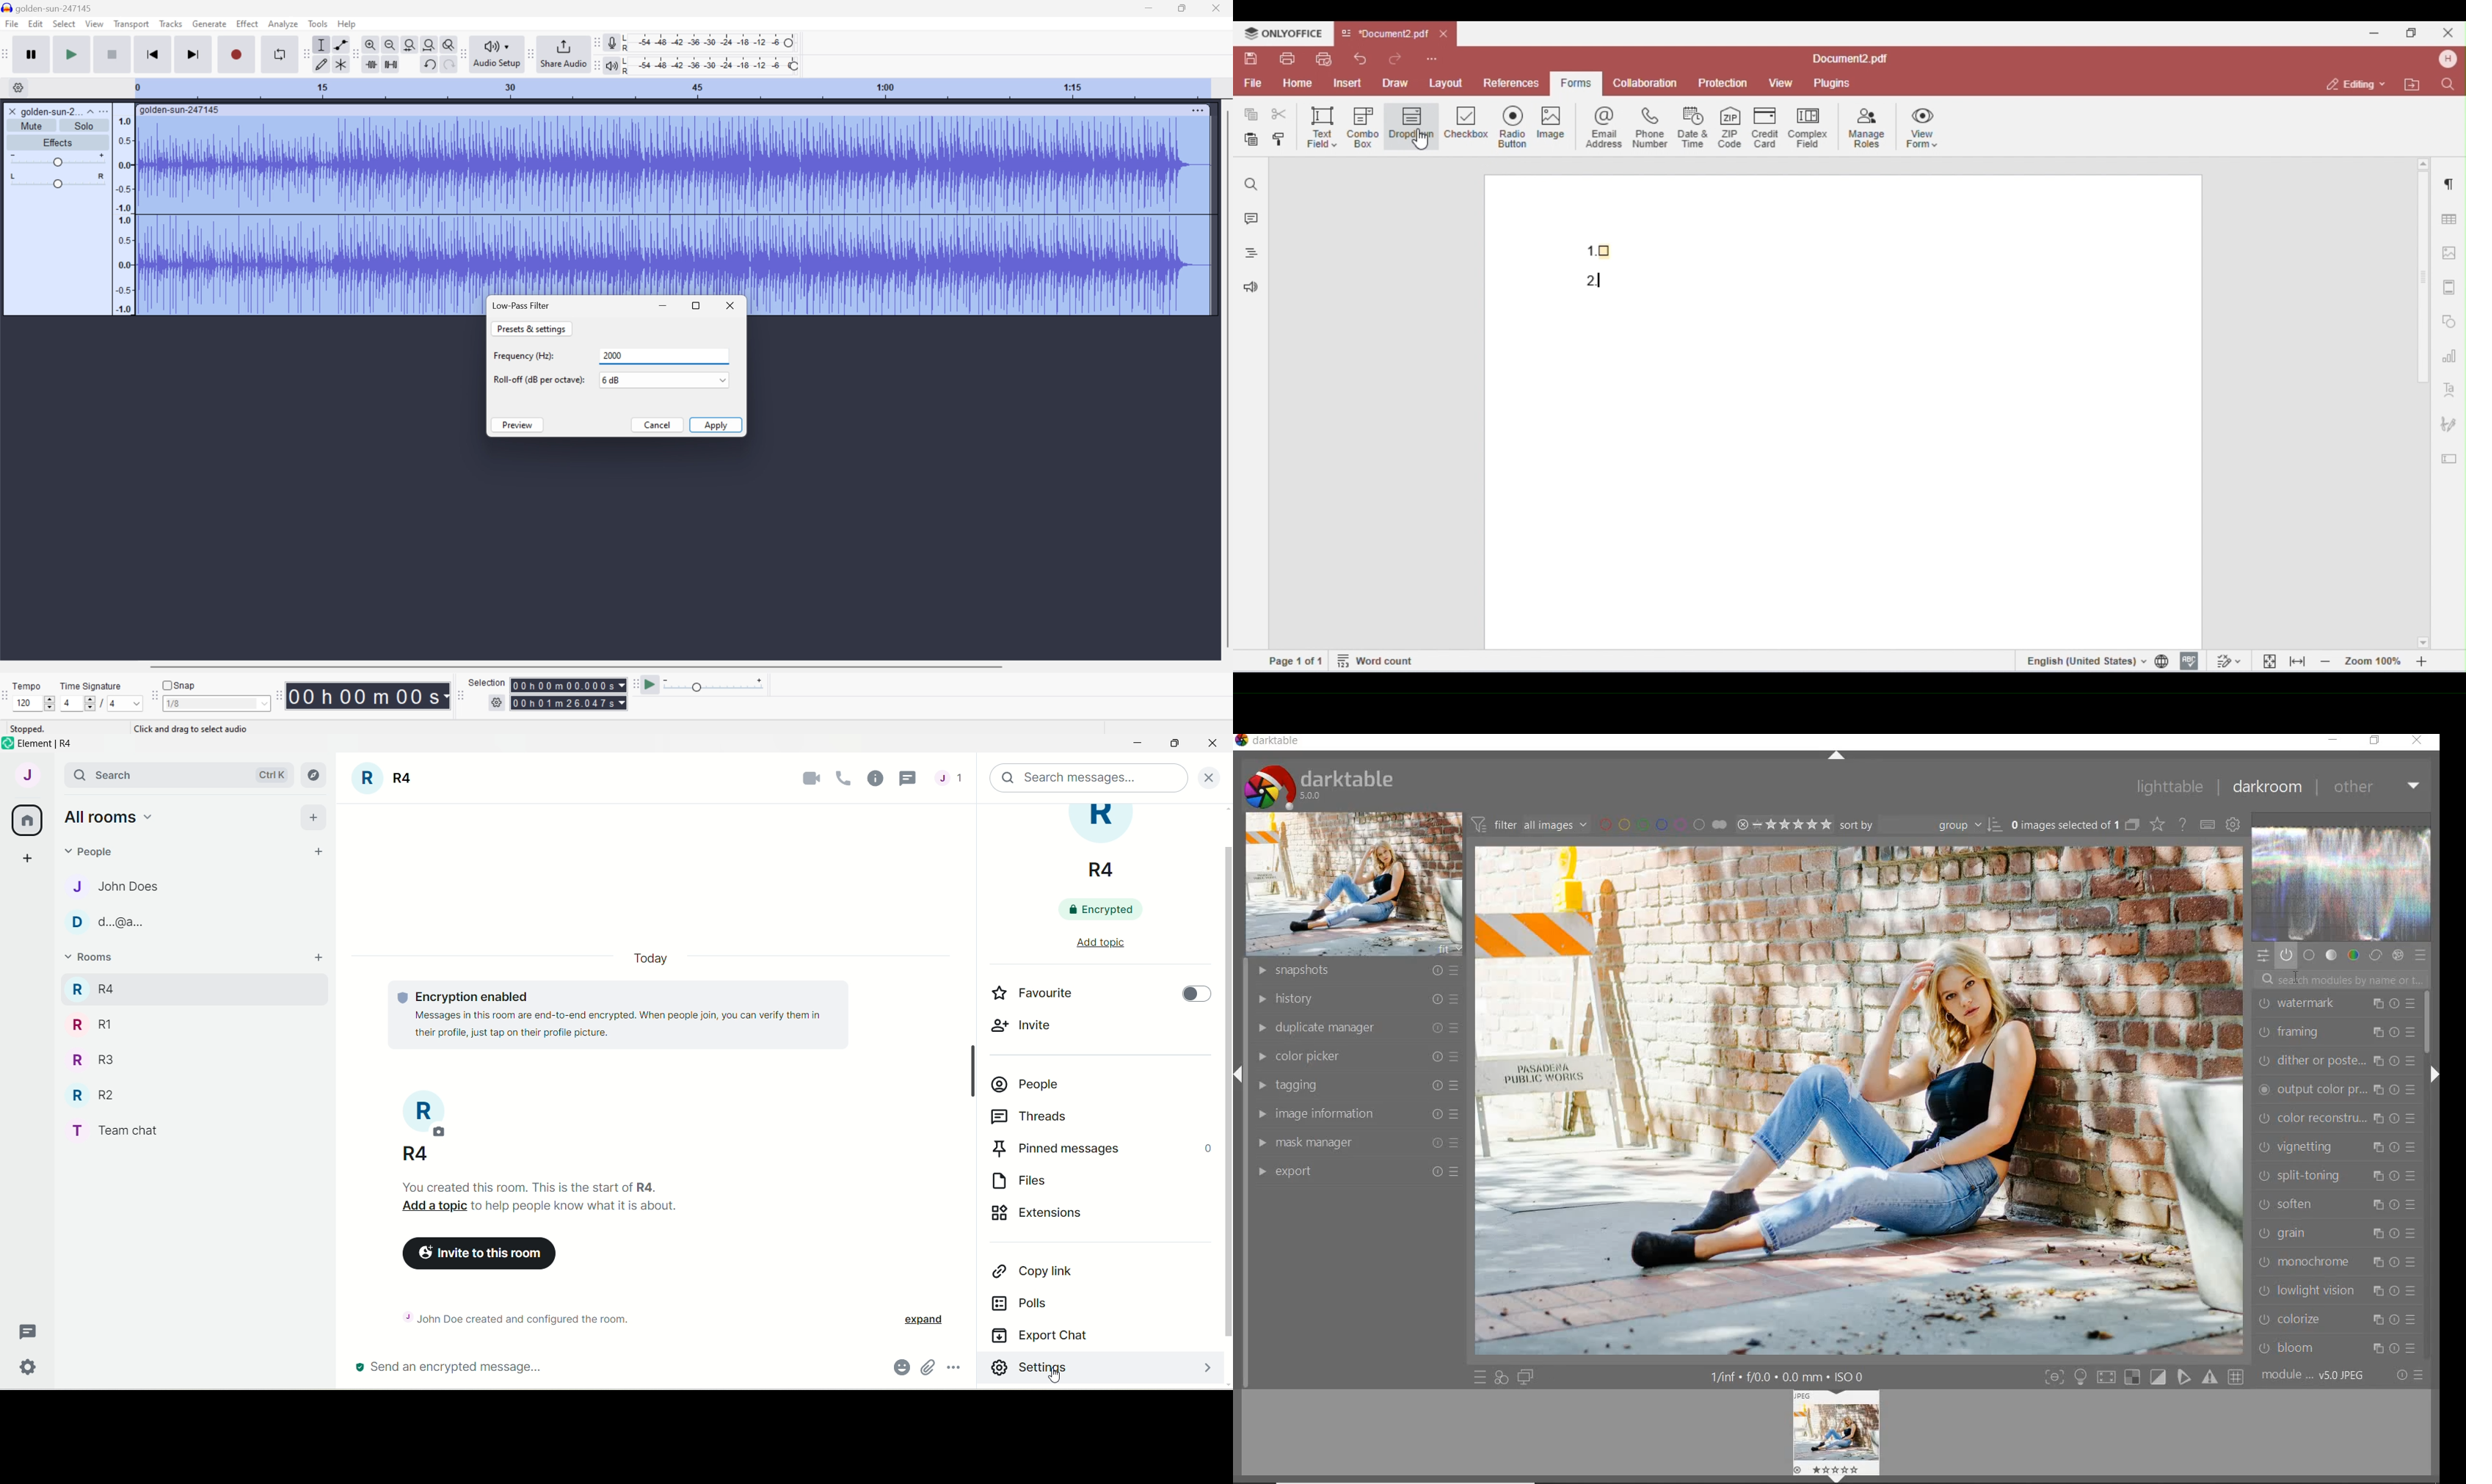 The height and width of the screenshot is (1484, 2492). What do you see at coordinates (57, 111) in the screenshot?
I see `golden-sun-2...` at bounding box center [57, 111].